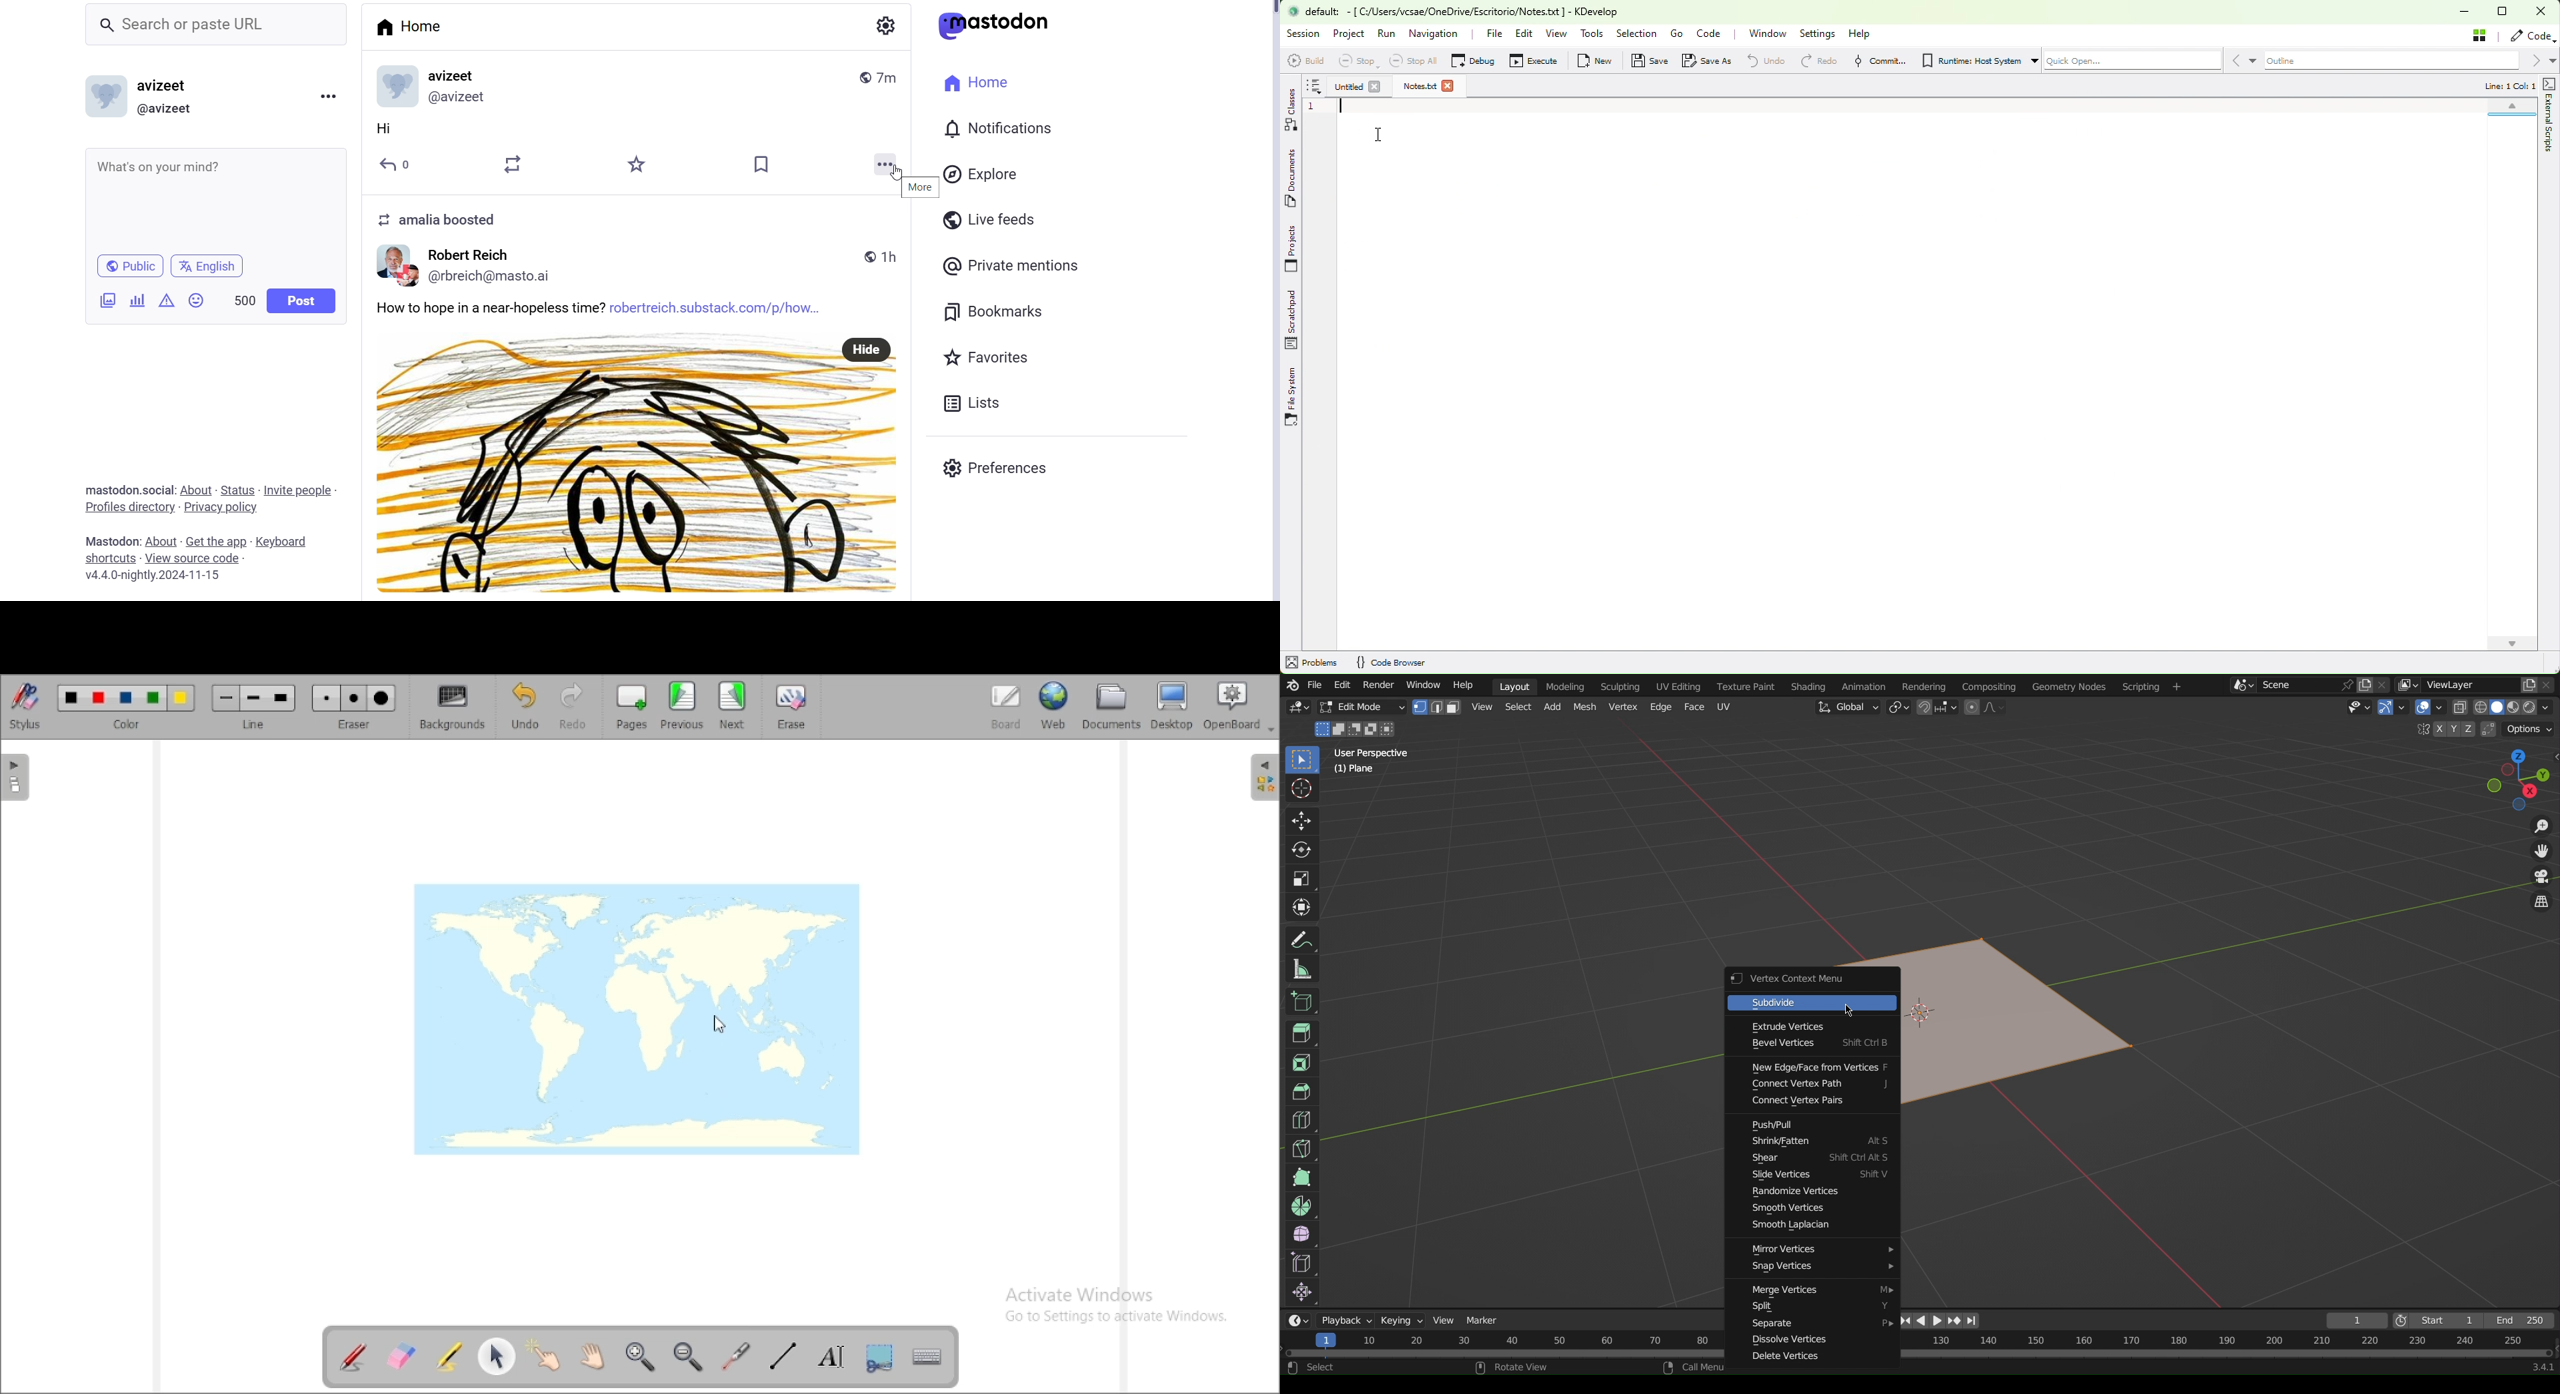 This screenshot has width=2576, height=1400. What do you see at coordinates (1314, 664) in the screenshot?
I see `problems` at bounding box center [1314, 664].